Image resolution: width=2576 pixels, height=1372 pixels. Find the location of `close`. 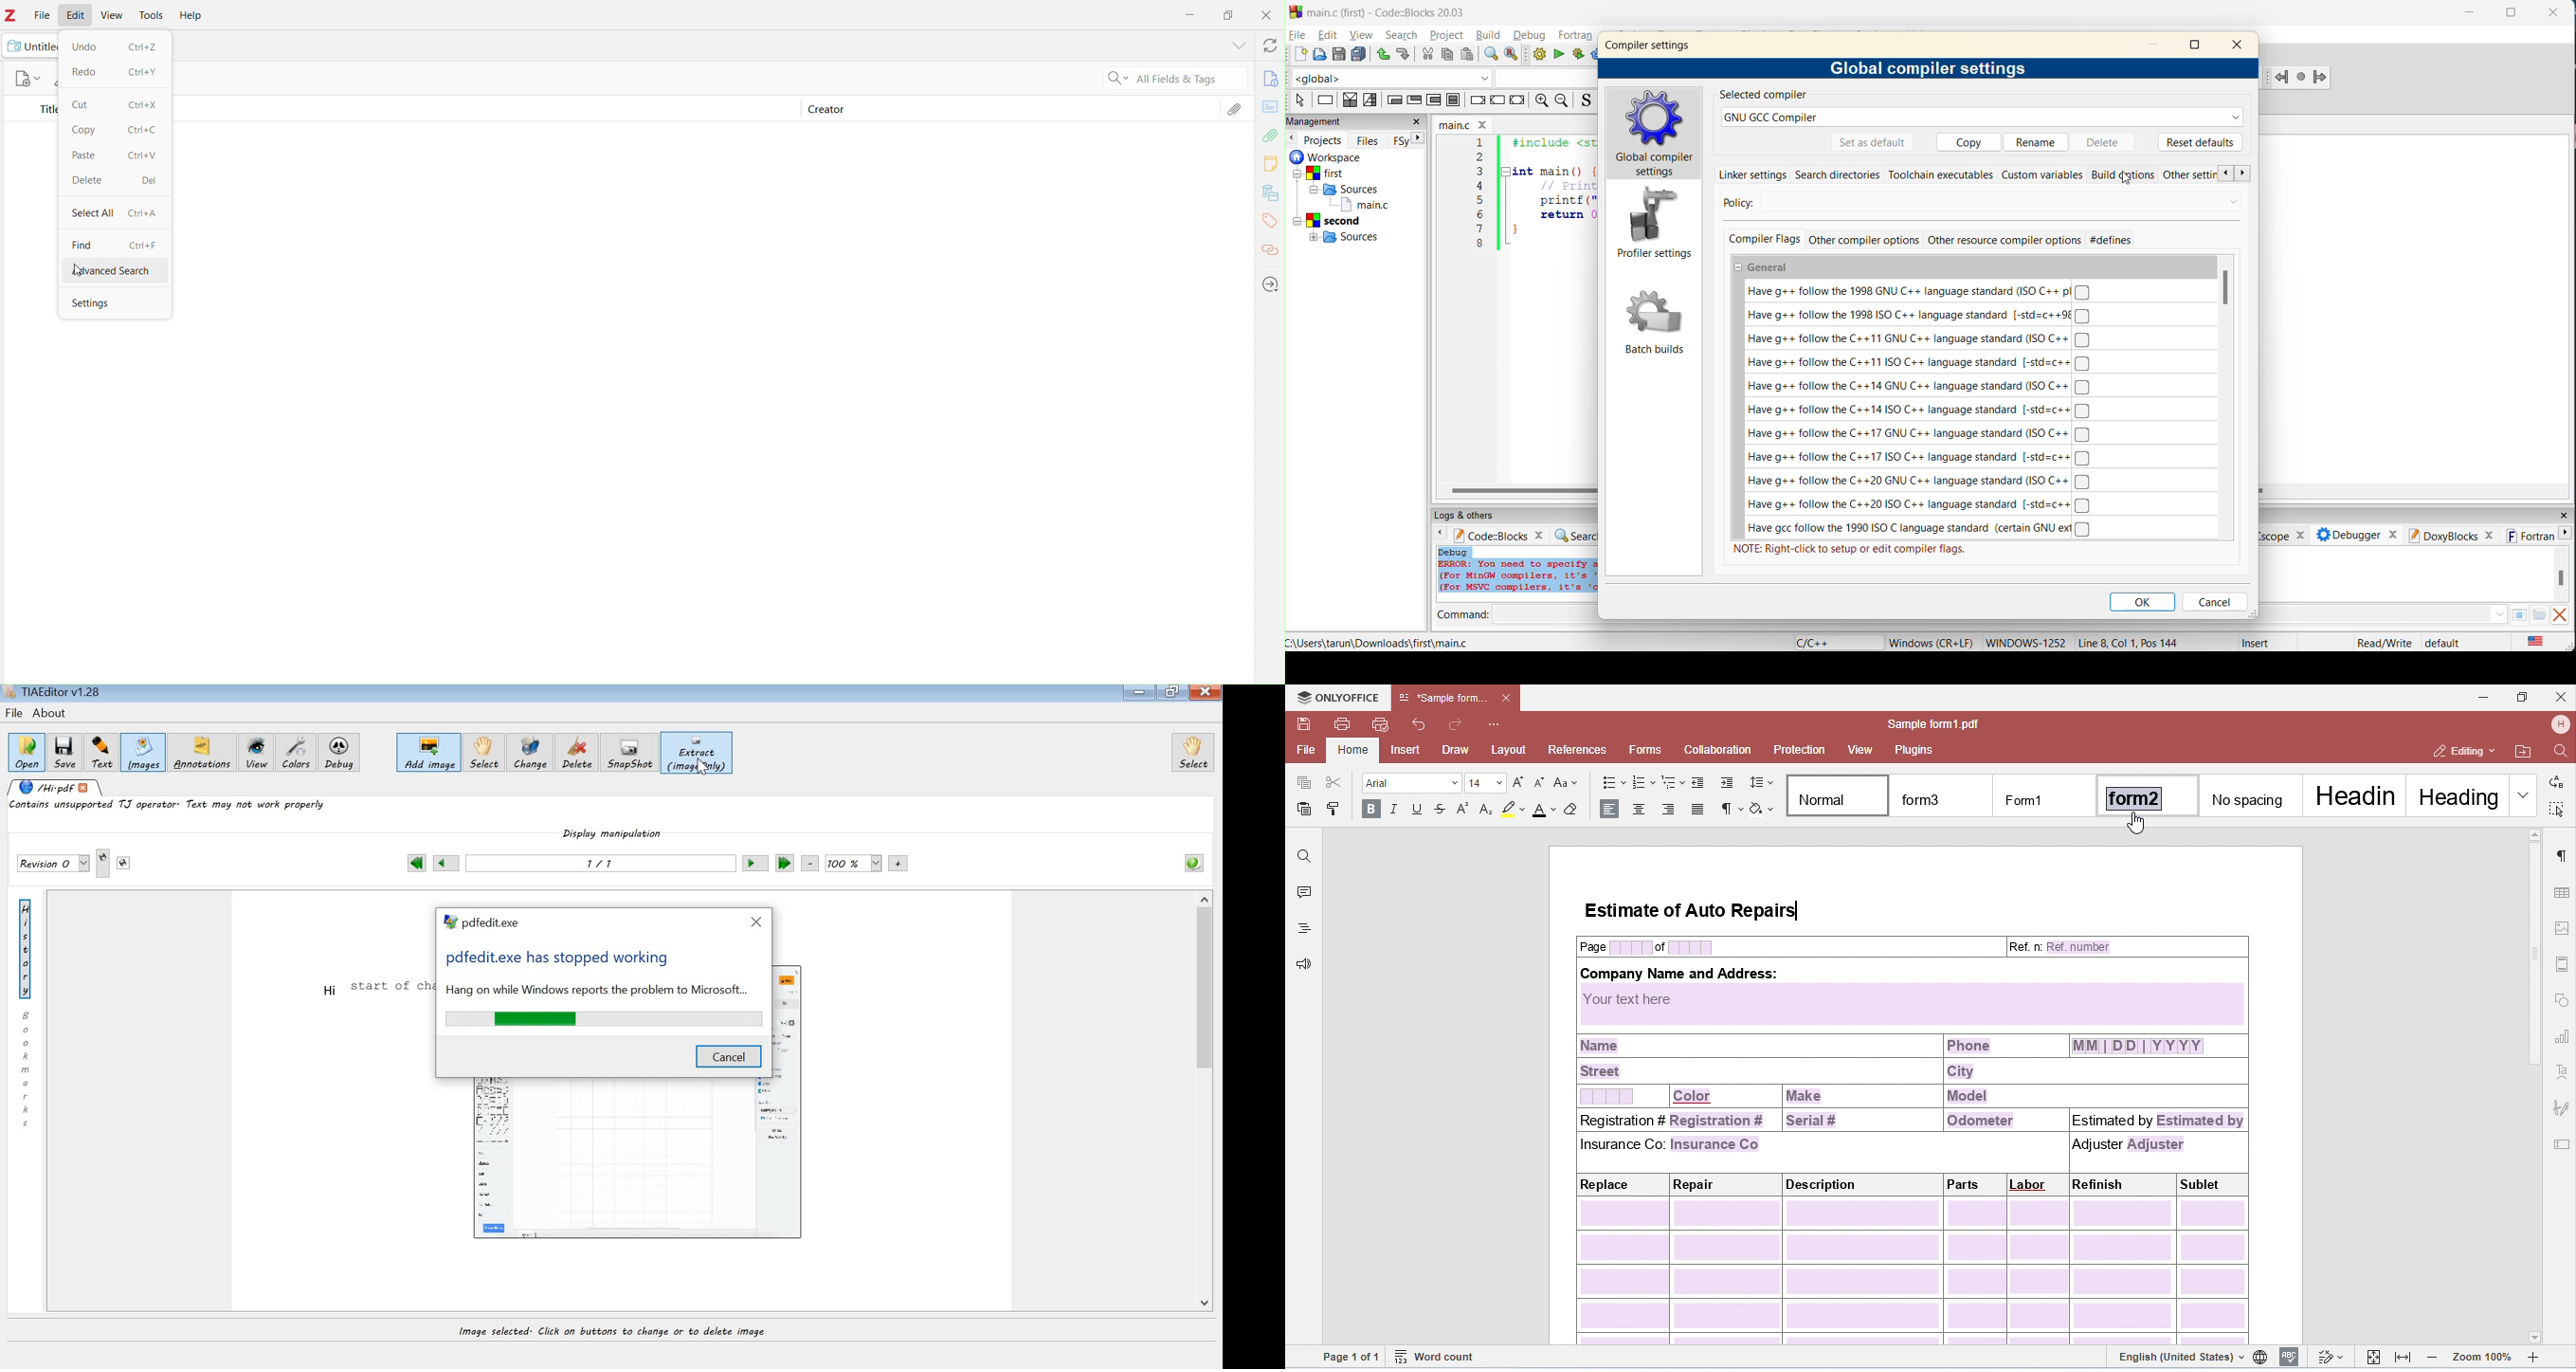

close is located at coordinates (1416, 123).